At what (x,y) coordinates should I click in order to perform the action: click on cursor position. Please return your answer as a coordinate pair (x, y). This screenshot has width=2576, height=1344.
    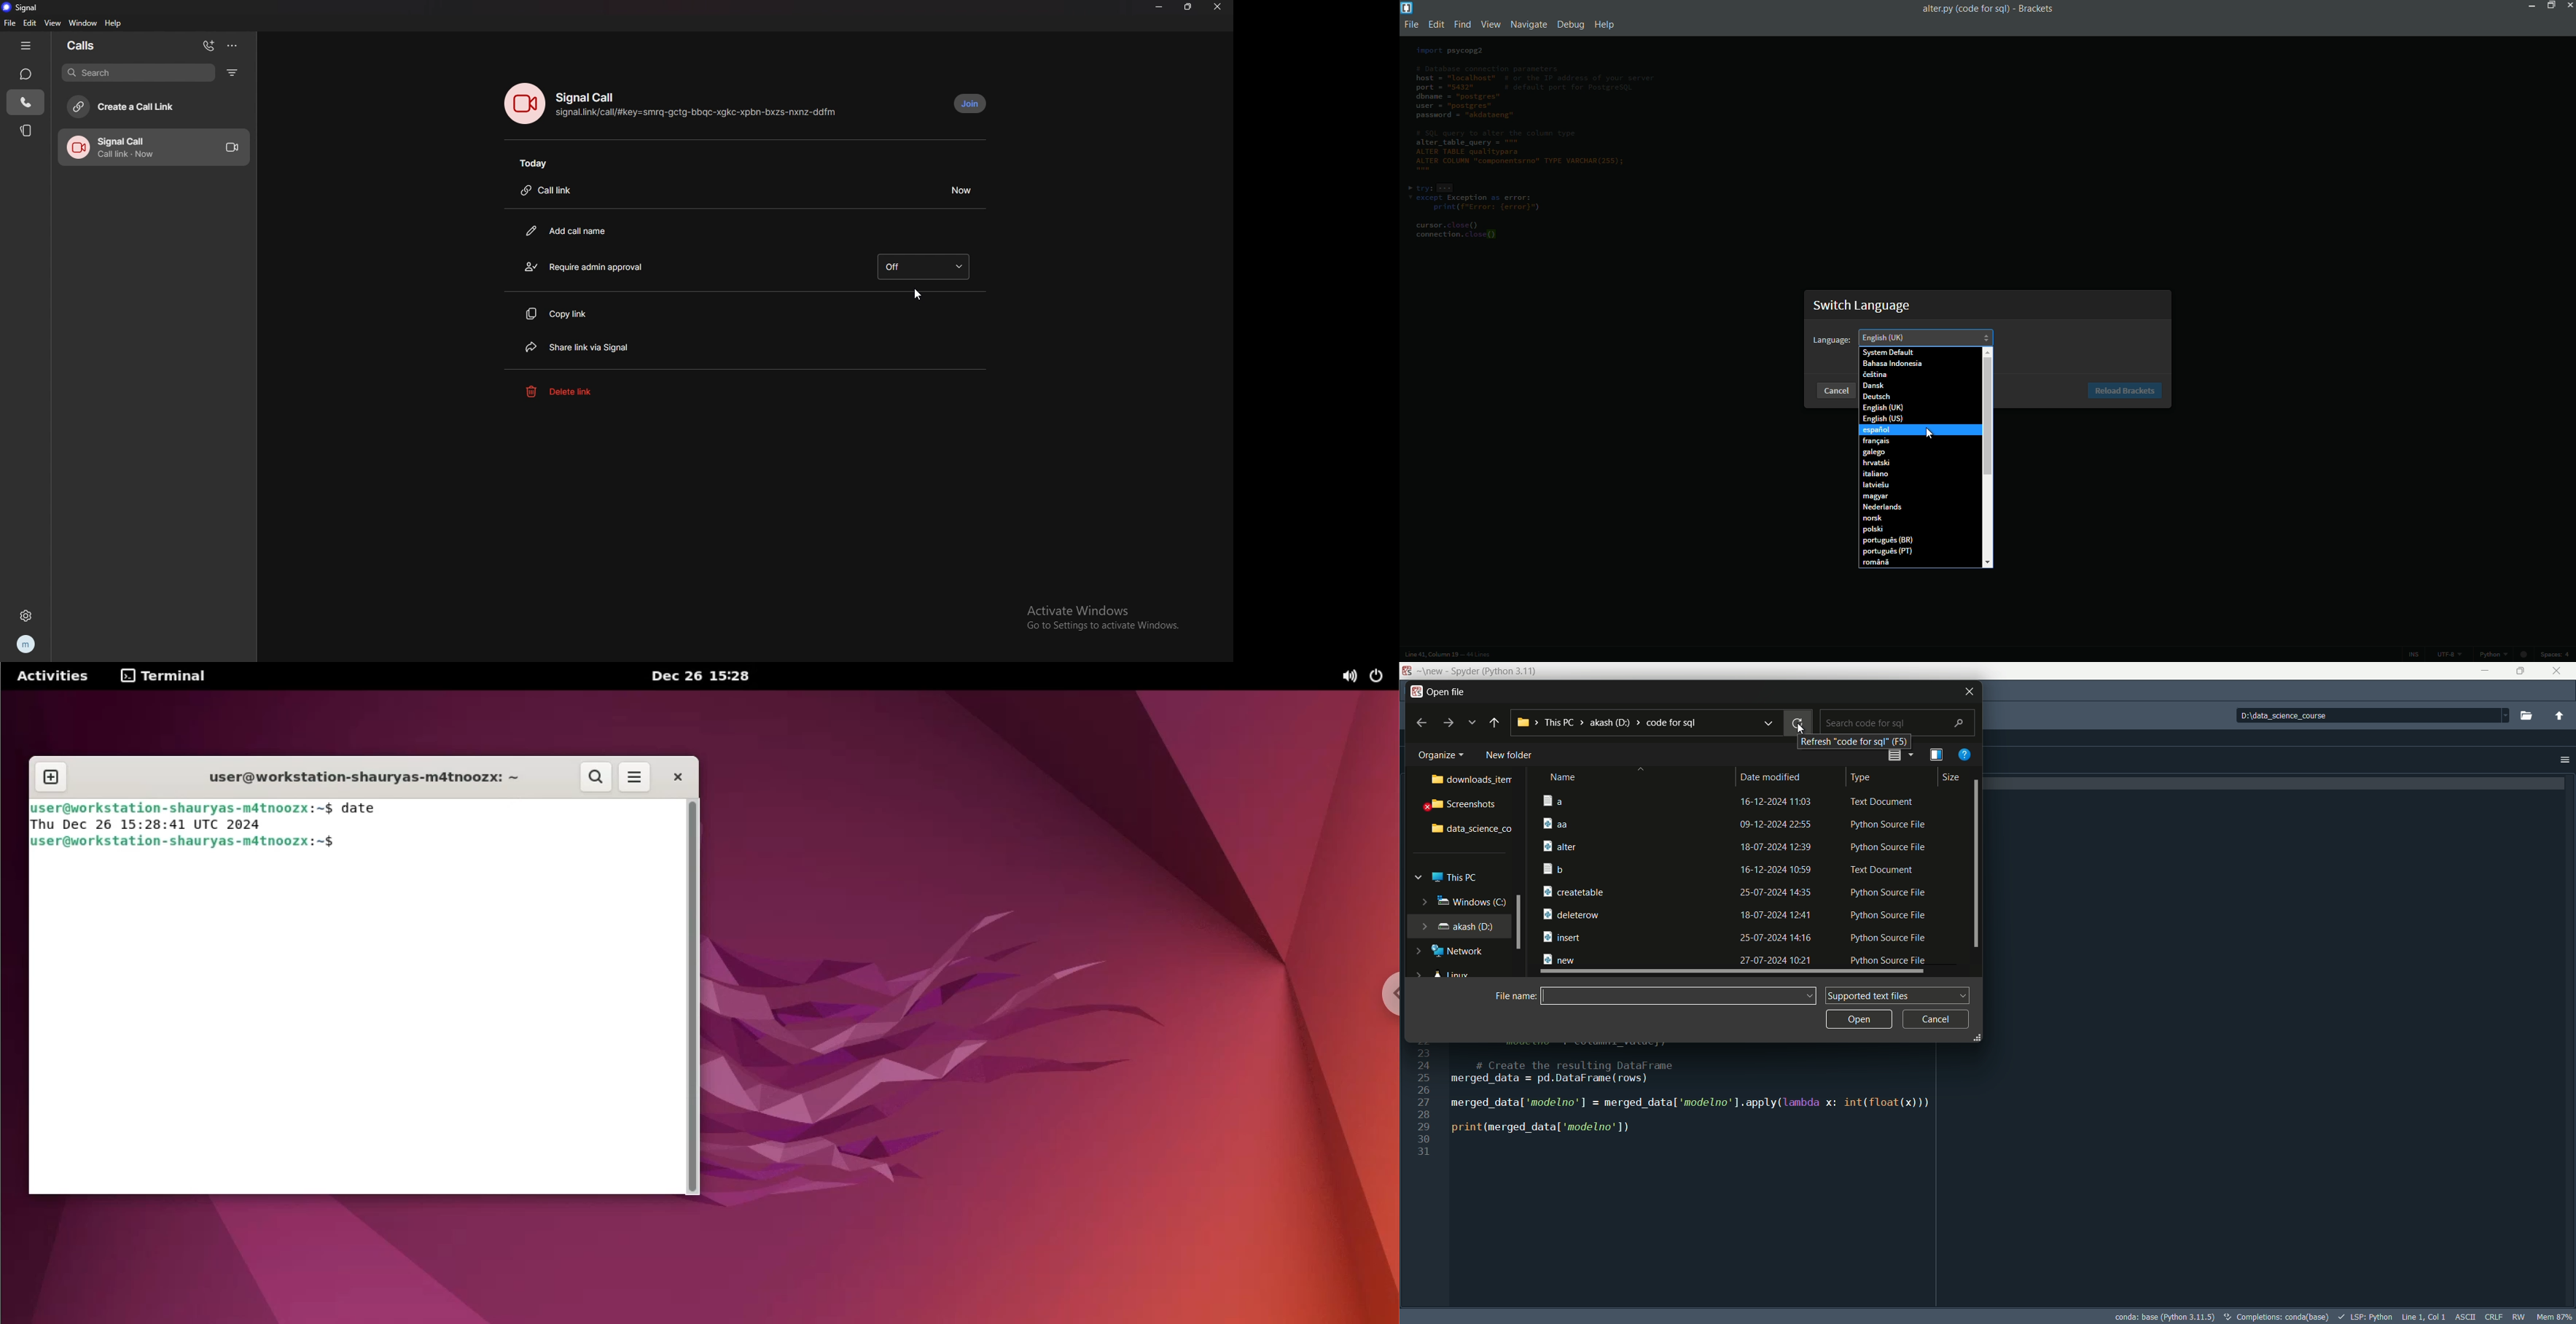
    Looking at the image, I should click on (2425, 1316).